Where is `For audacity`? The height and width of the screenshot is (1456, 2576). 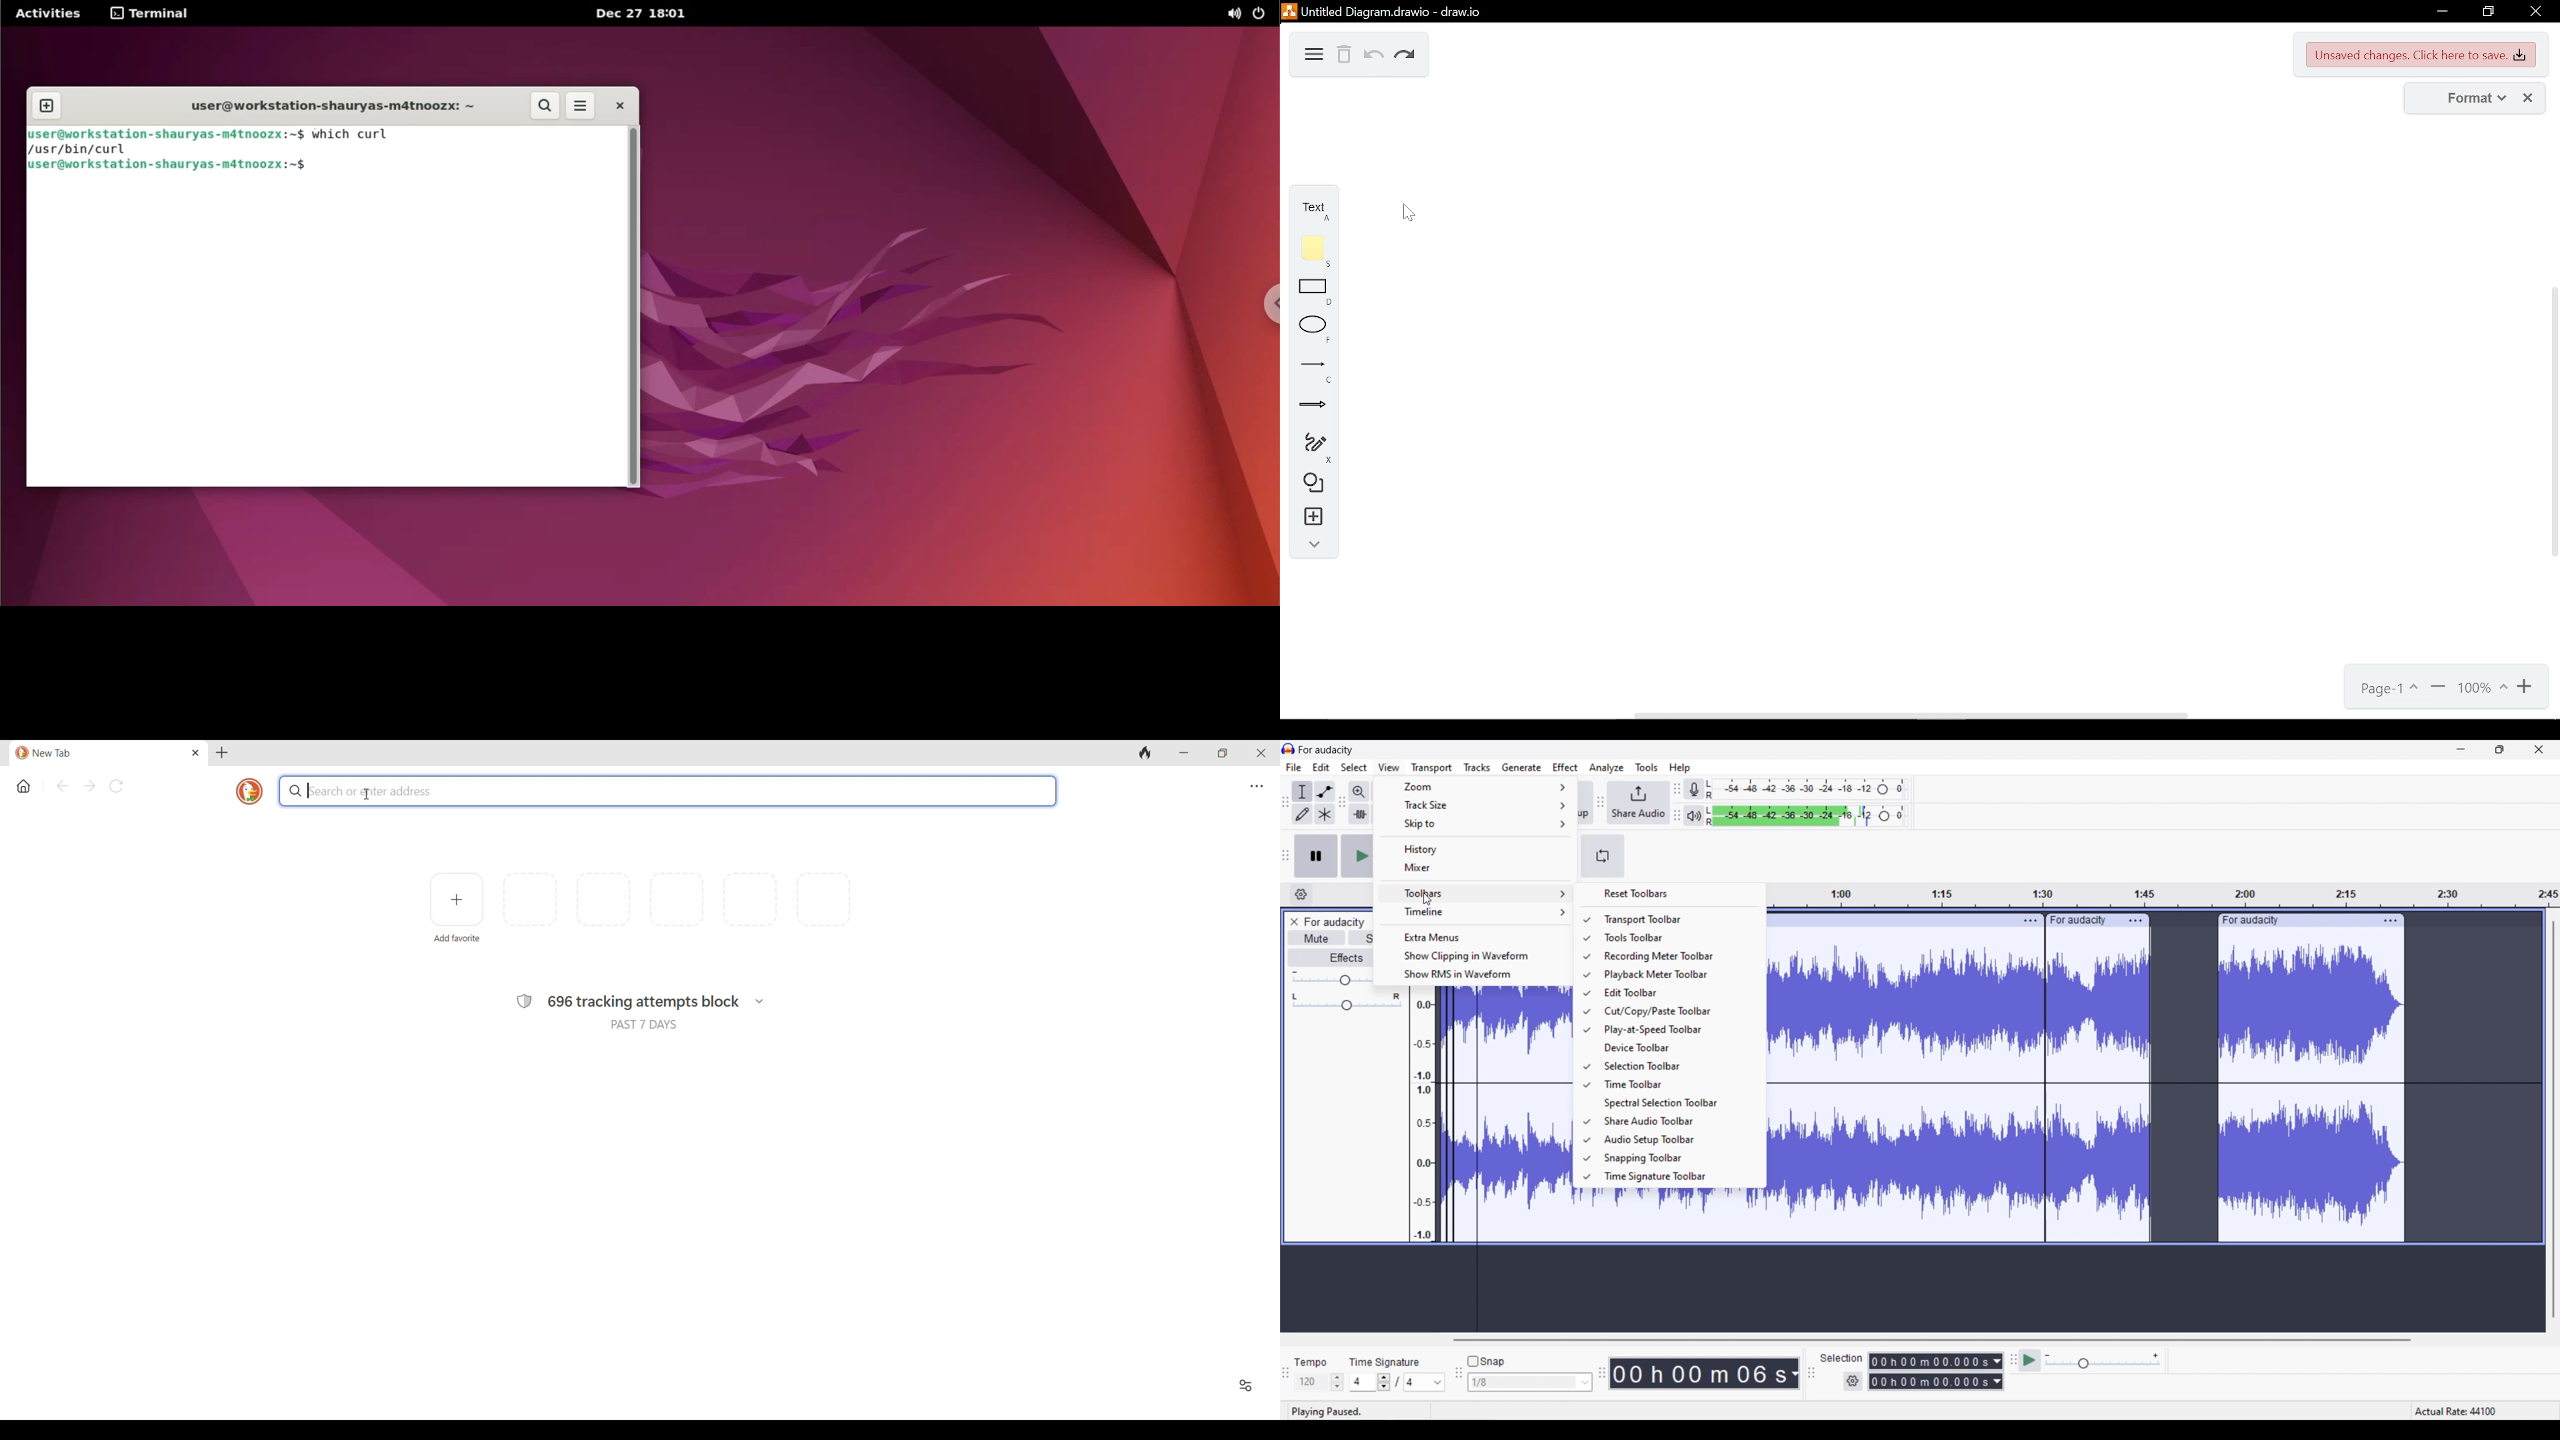 For audacity is located at coordinates (1334, 922).